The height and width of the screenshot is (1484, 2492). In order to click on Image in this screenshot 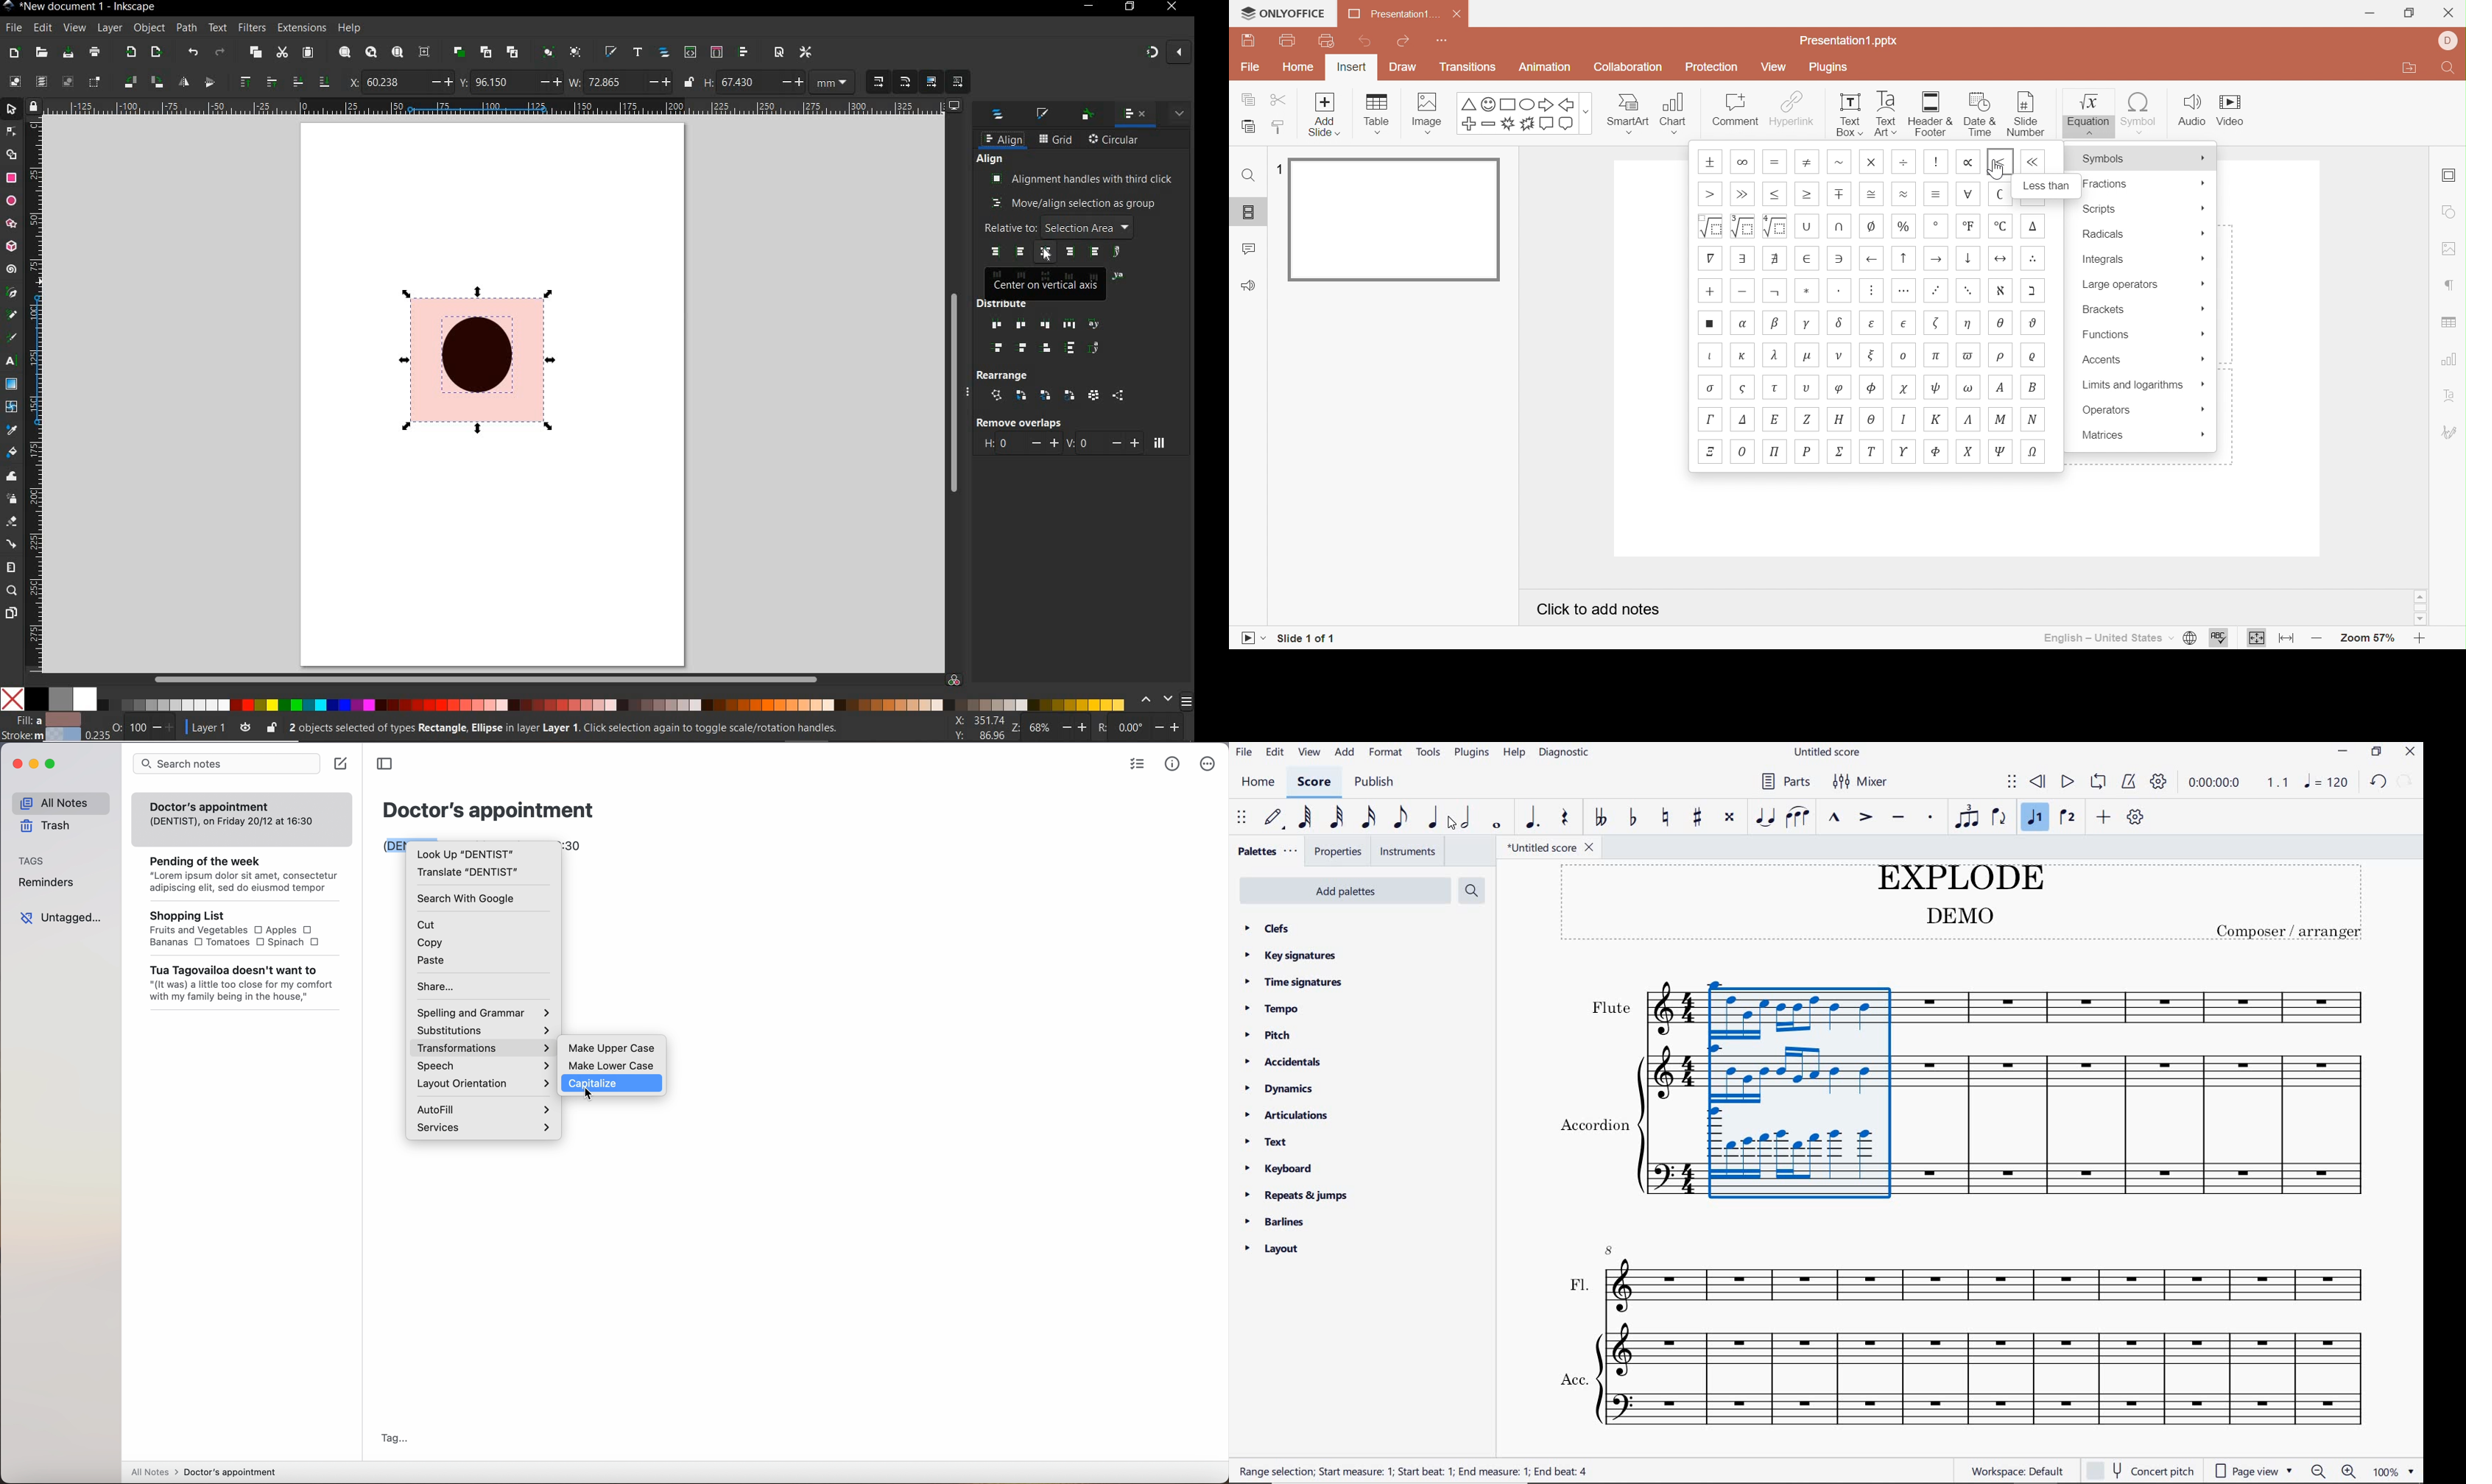, I will do `click(1430, 110)`.